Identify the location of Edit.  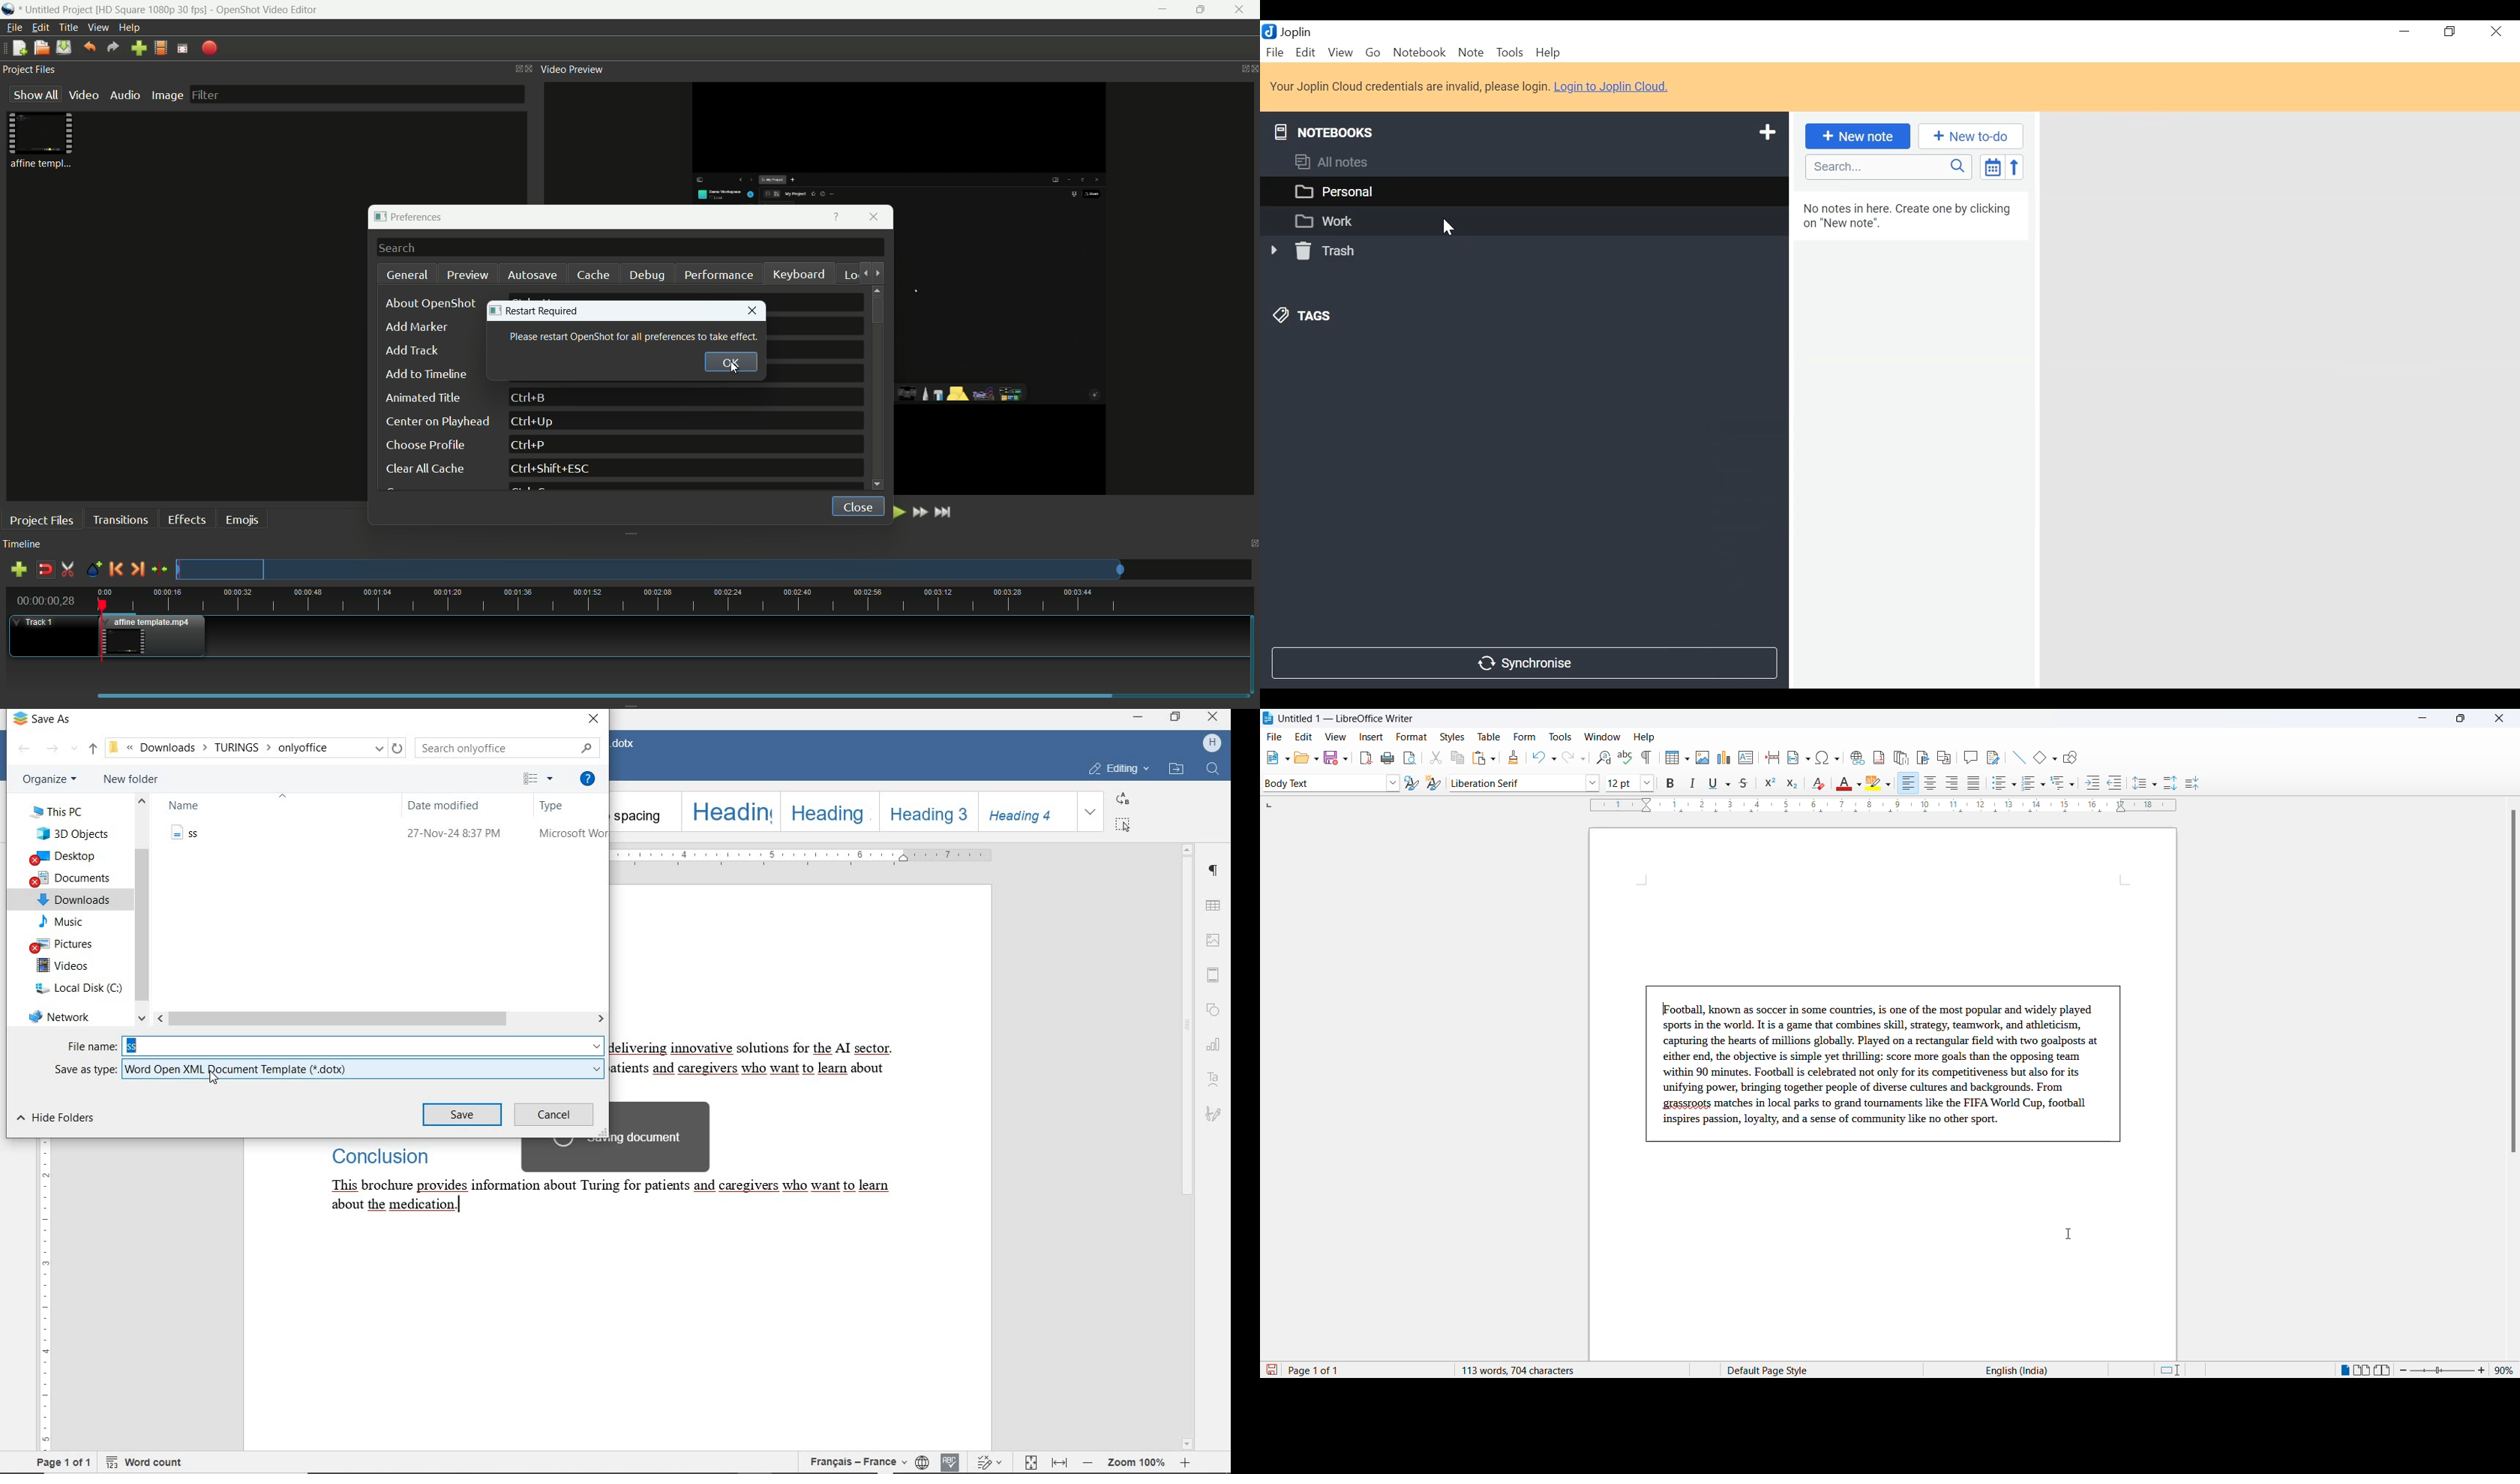
(1307, 52).